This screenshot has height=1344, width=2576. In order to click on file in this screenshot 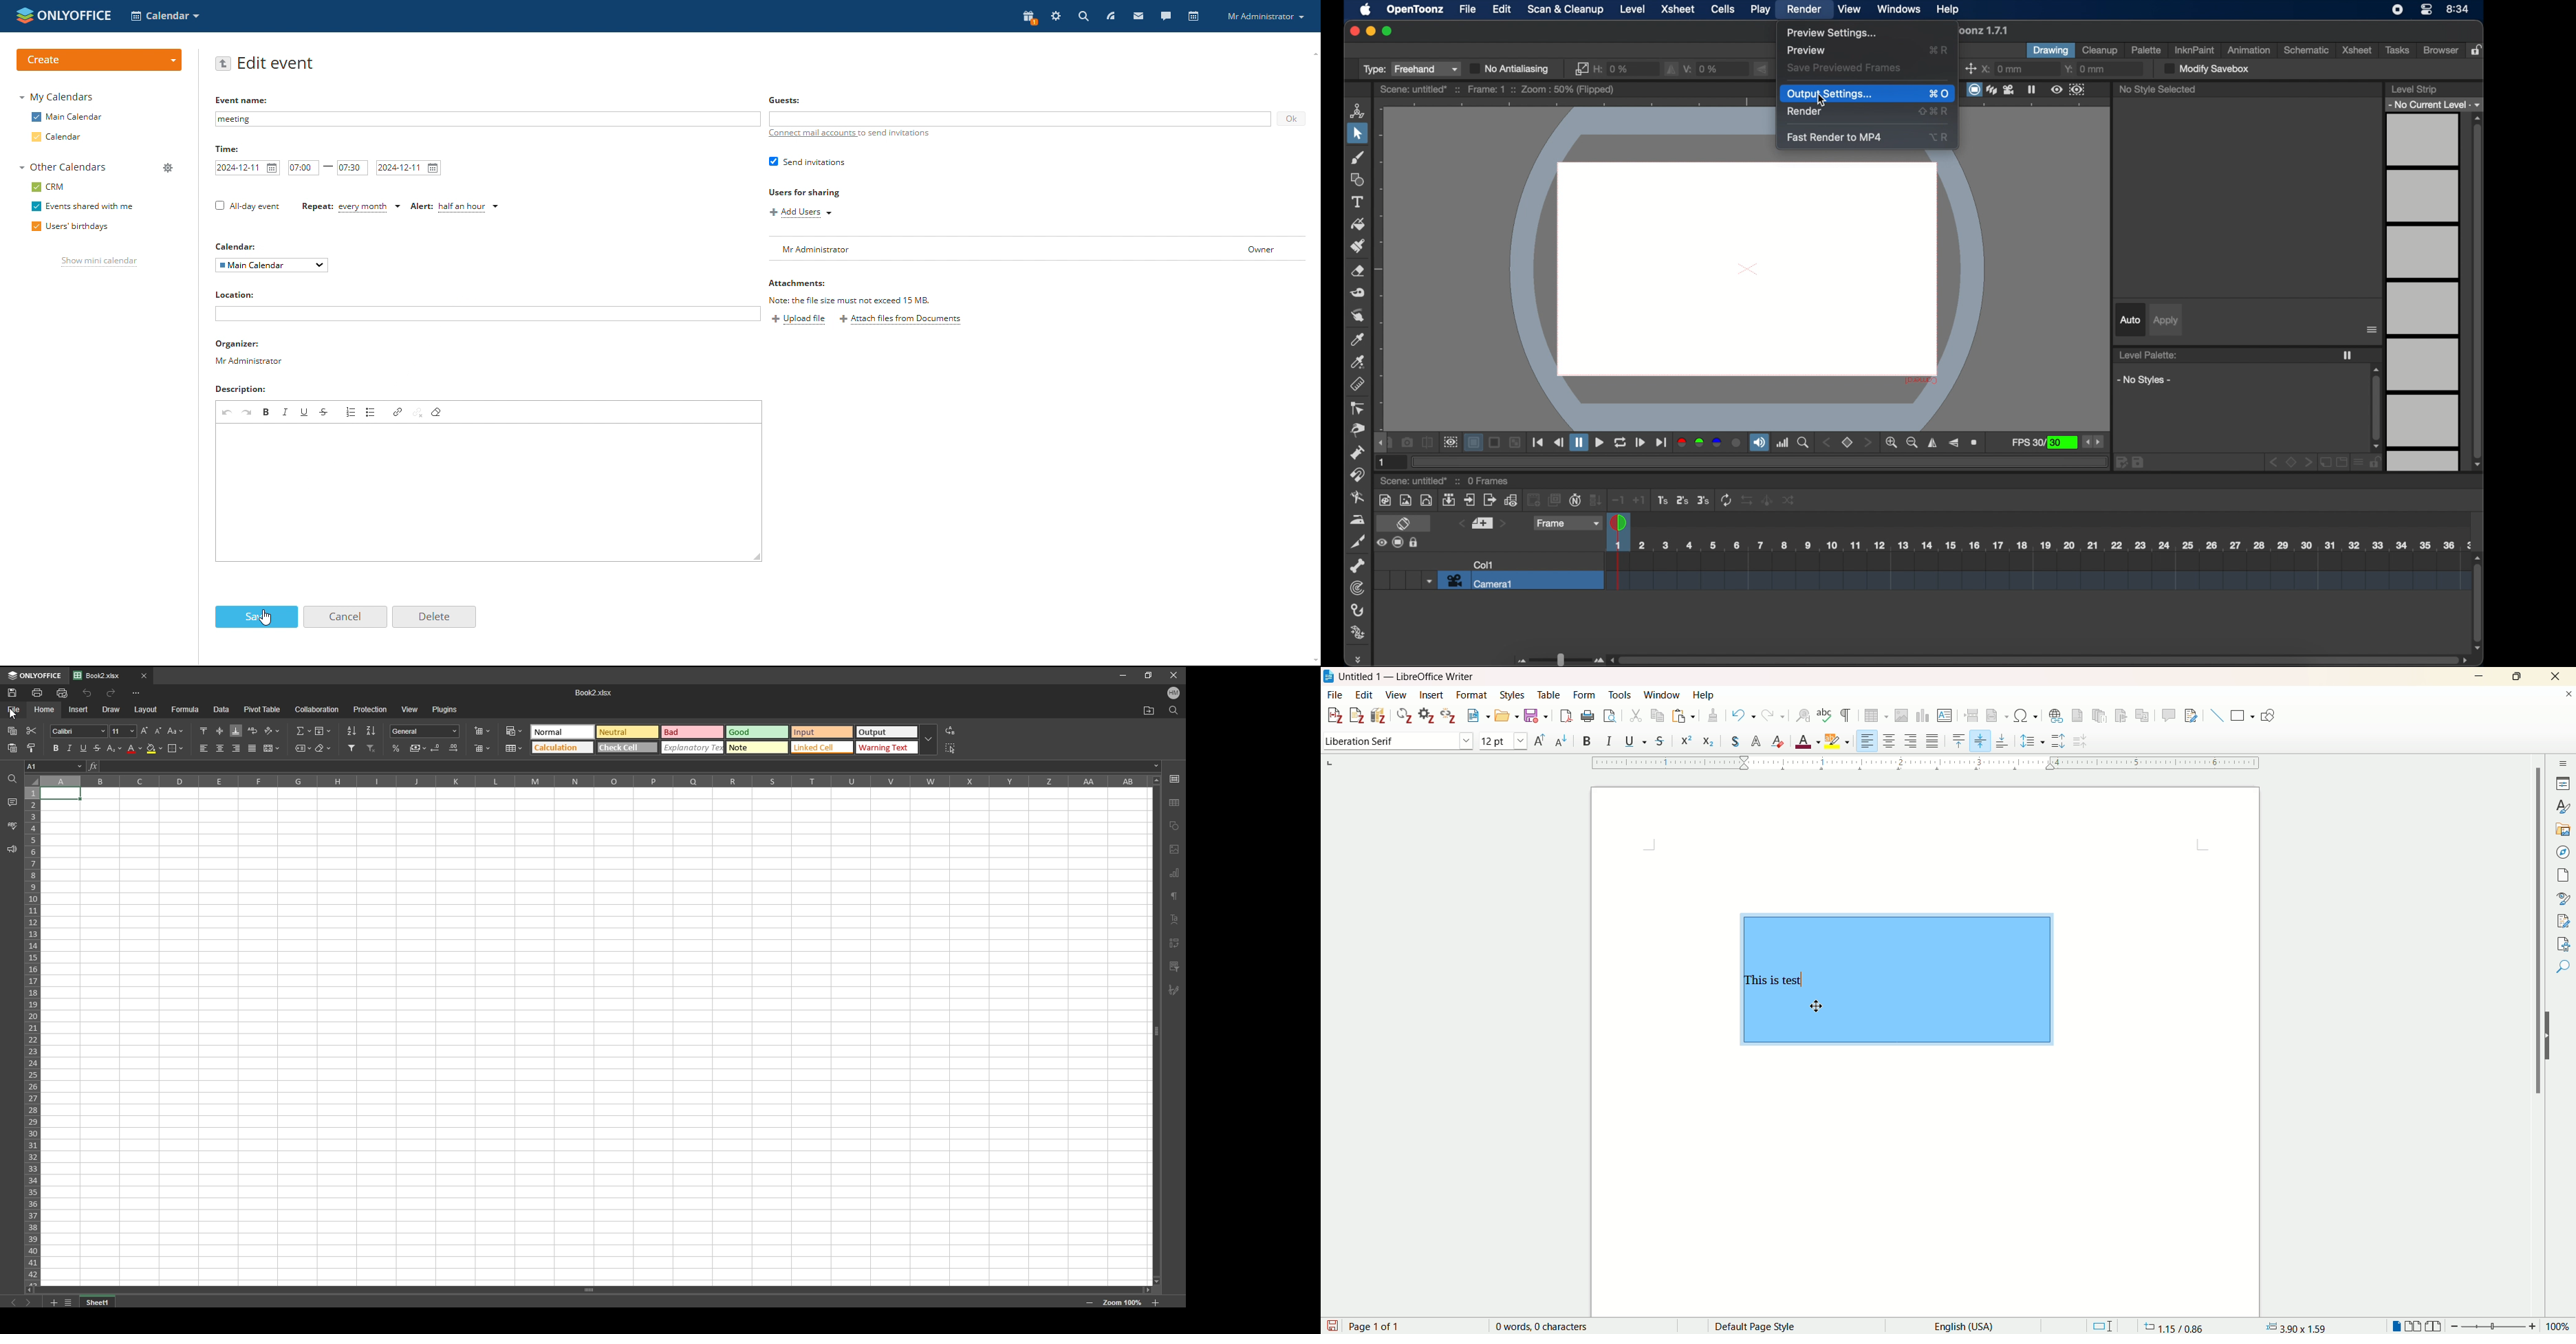, I will do `click(1334, 694)`.